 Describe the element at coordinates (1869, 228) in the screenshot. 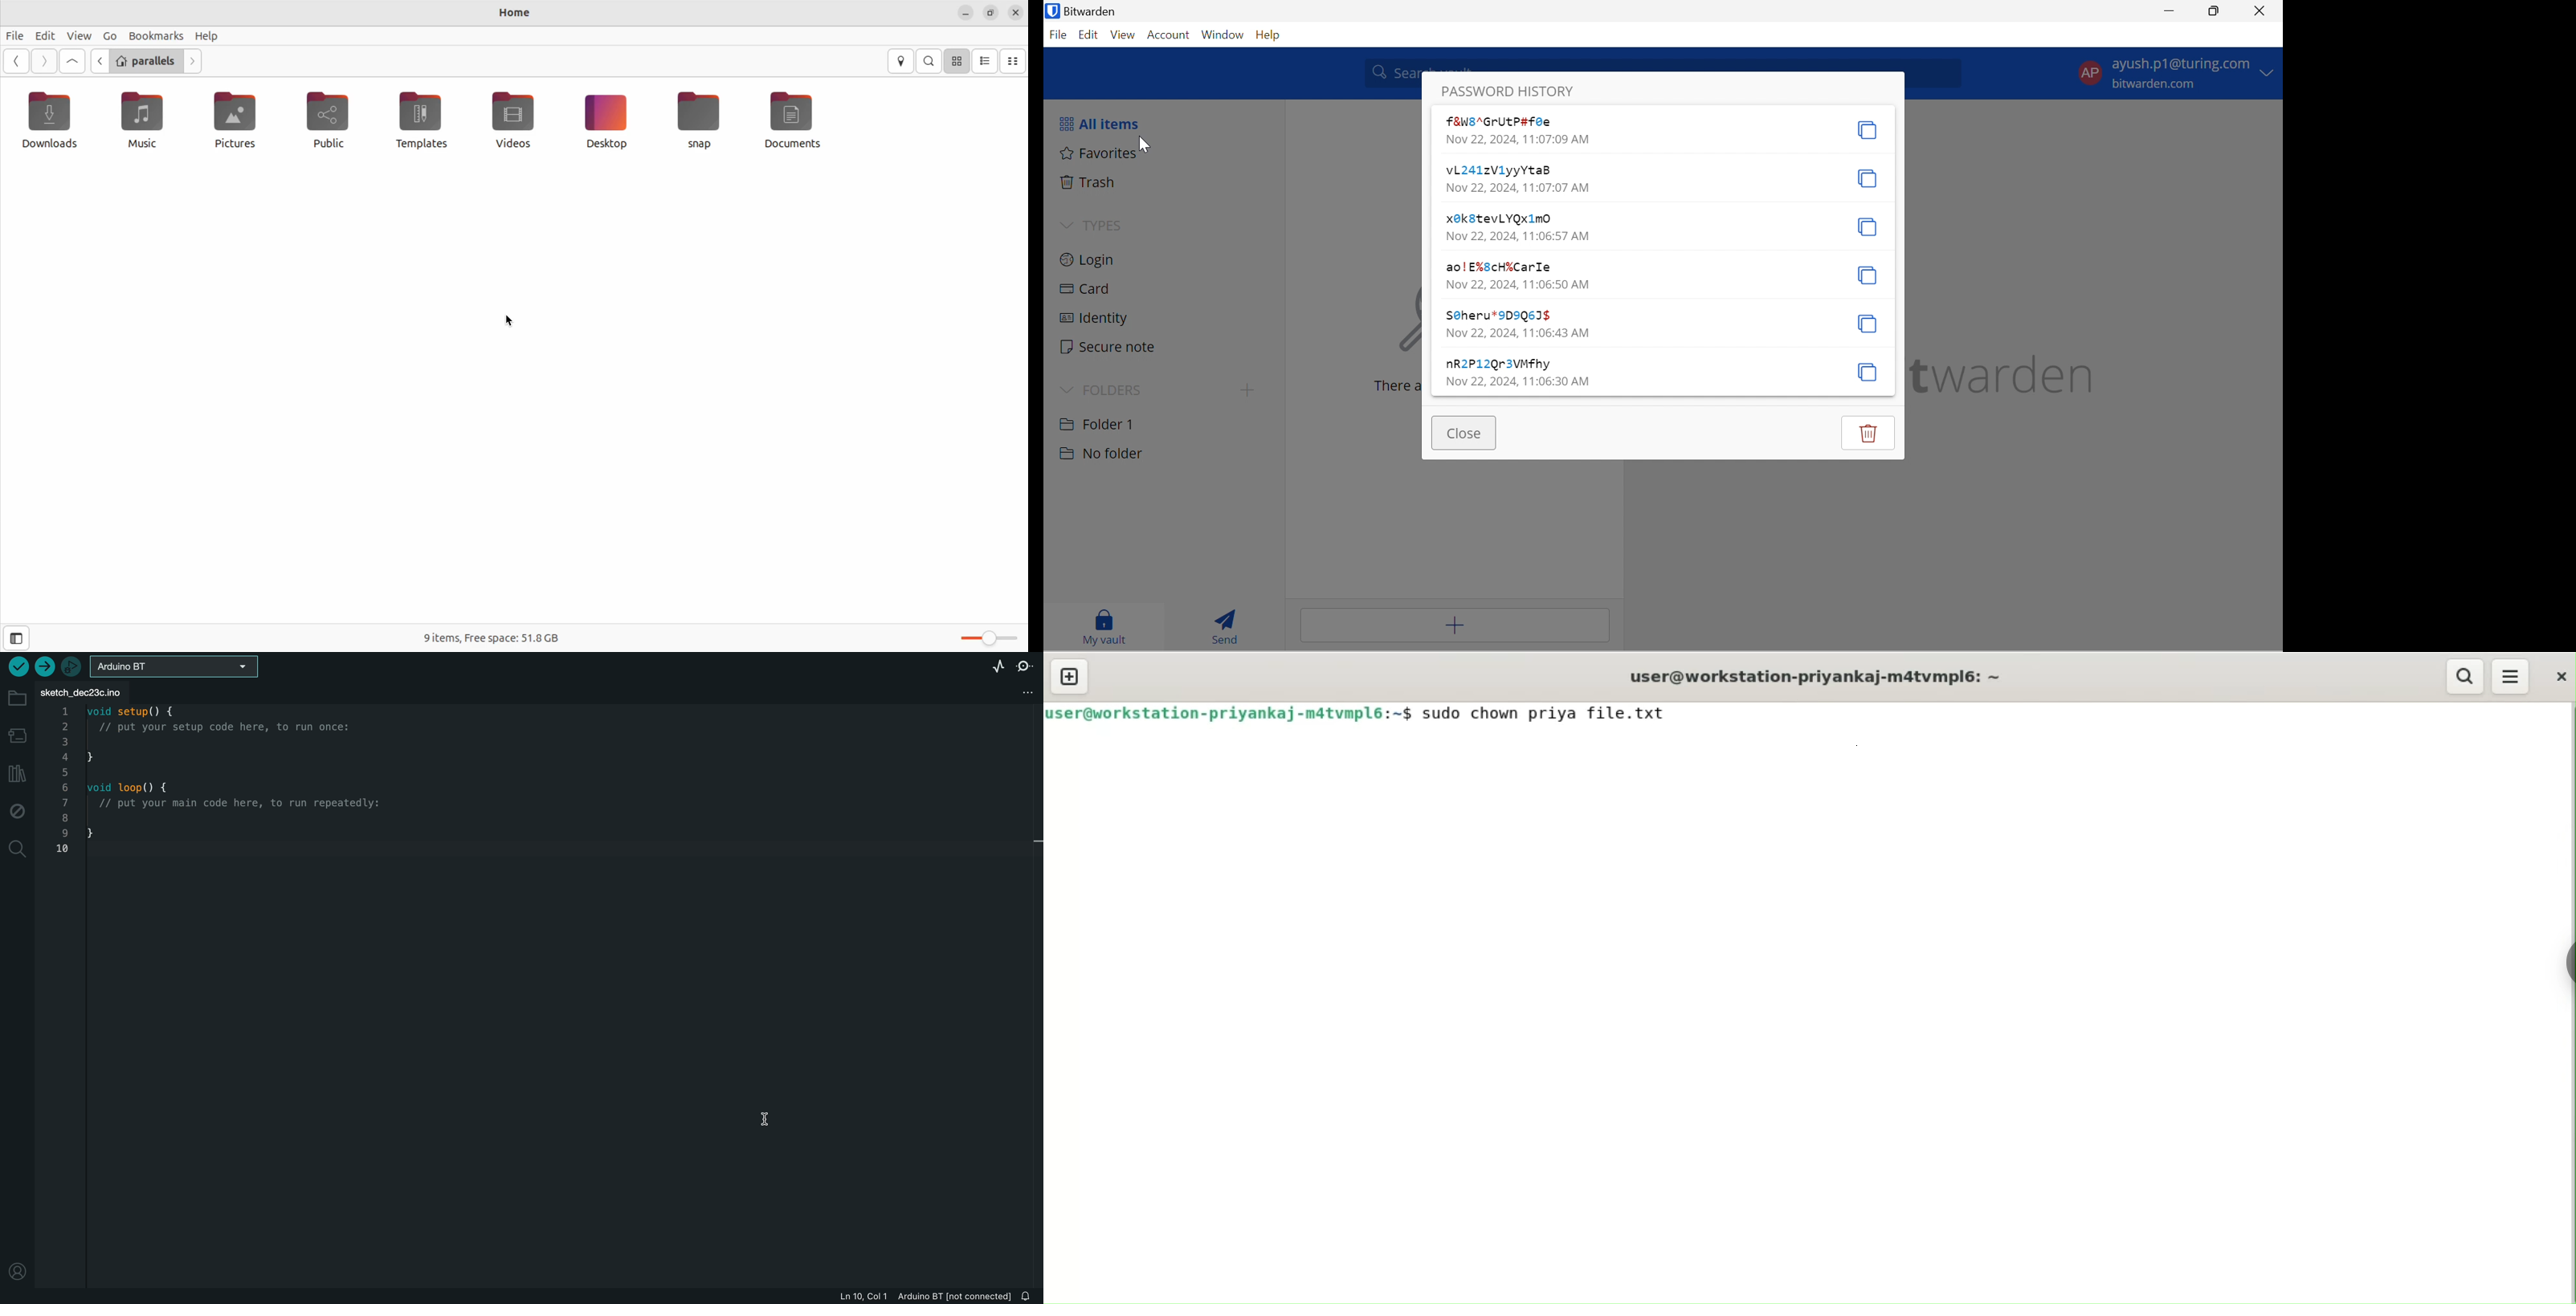

I see `Copy` at that location.